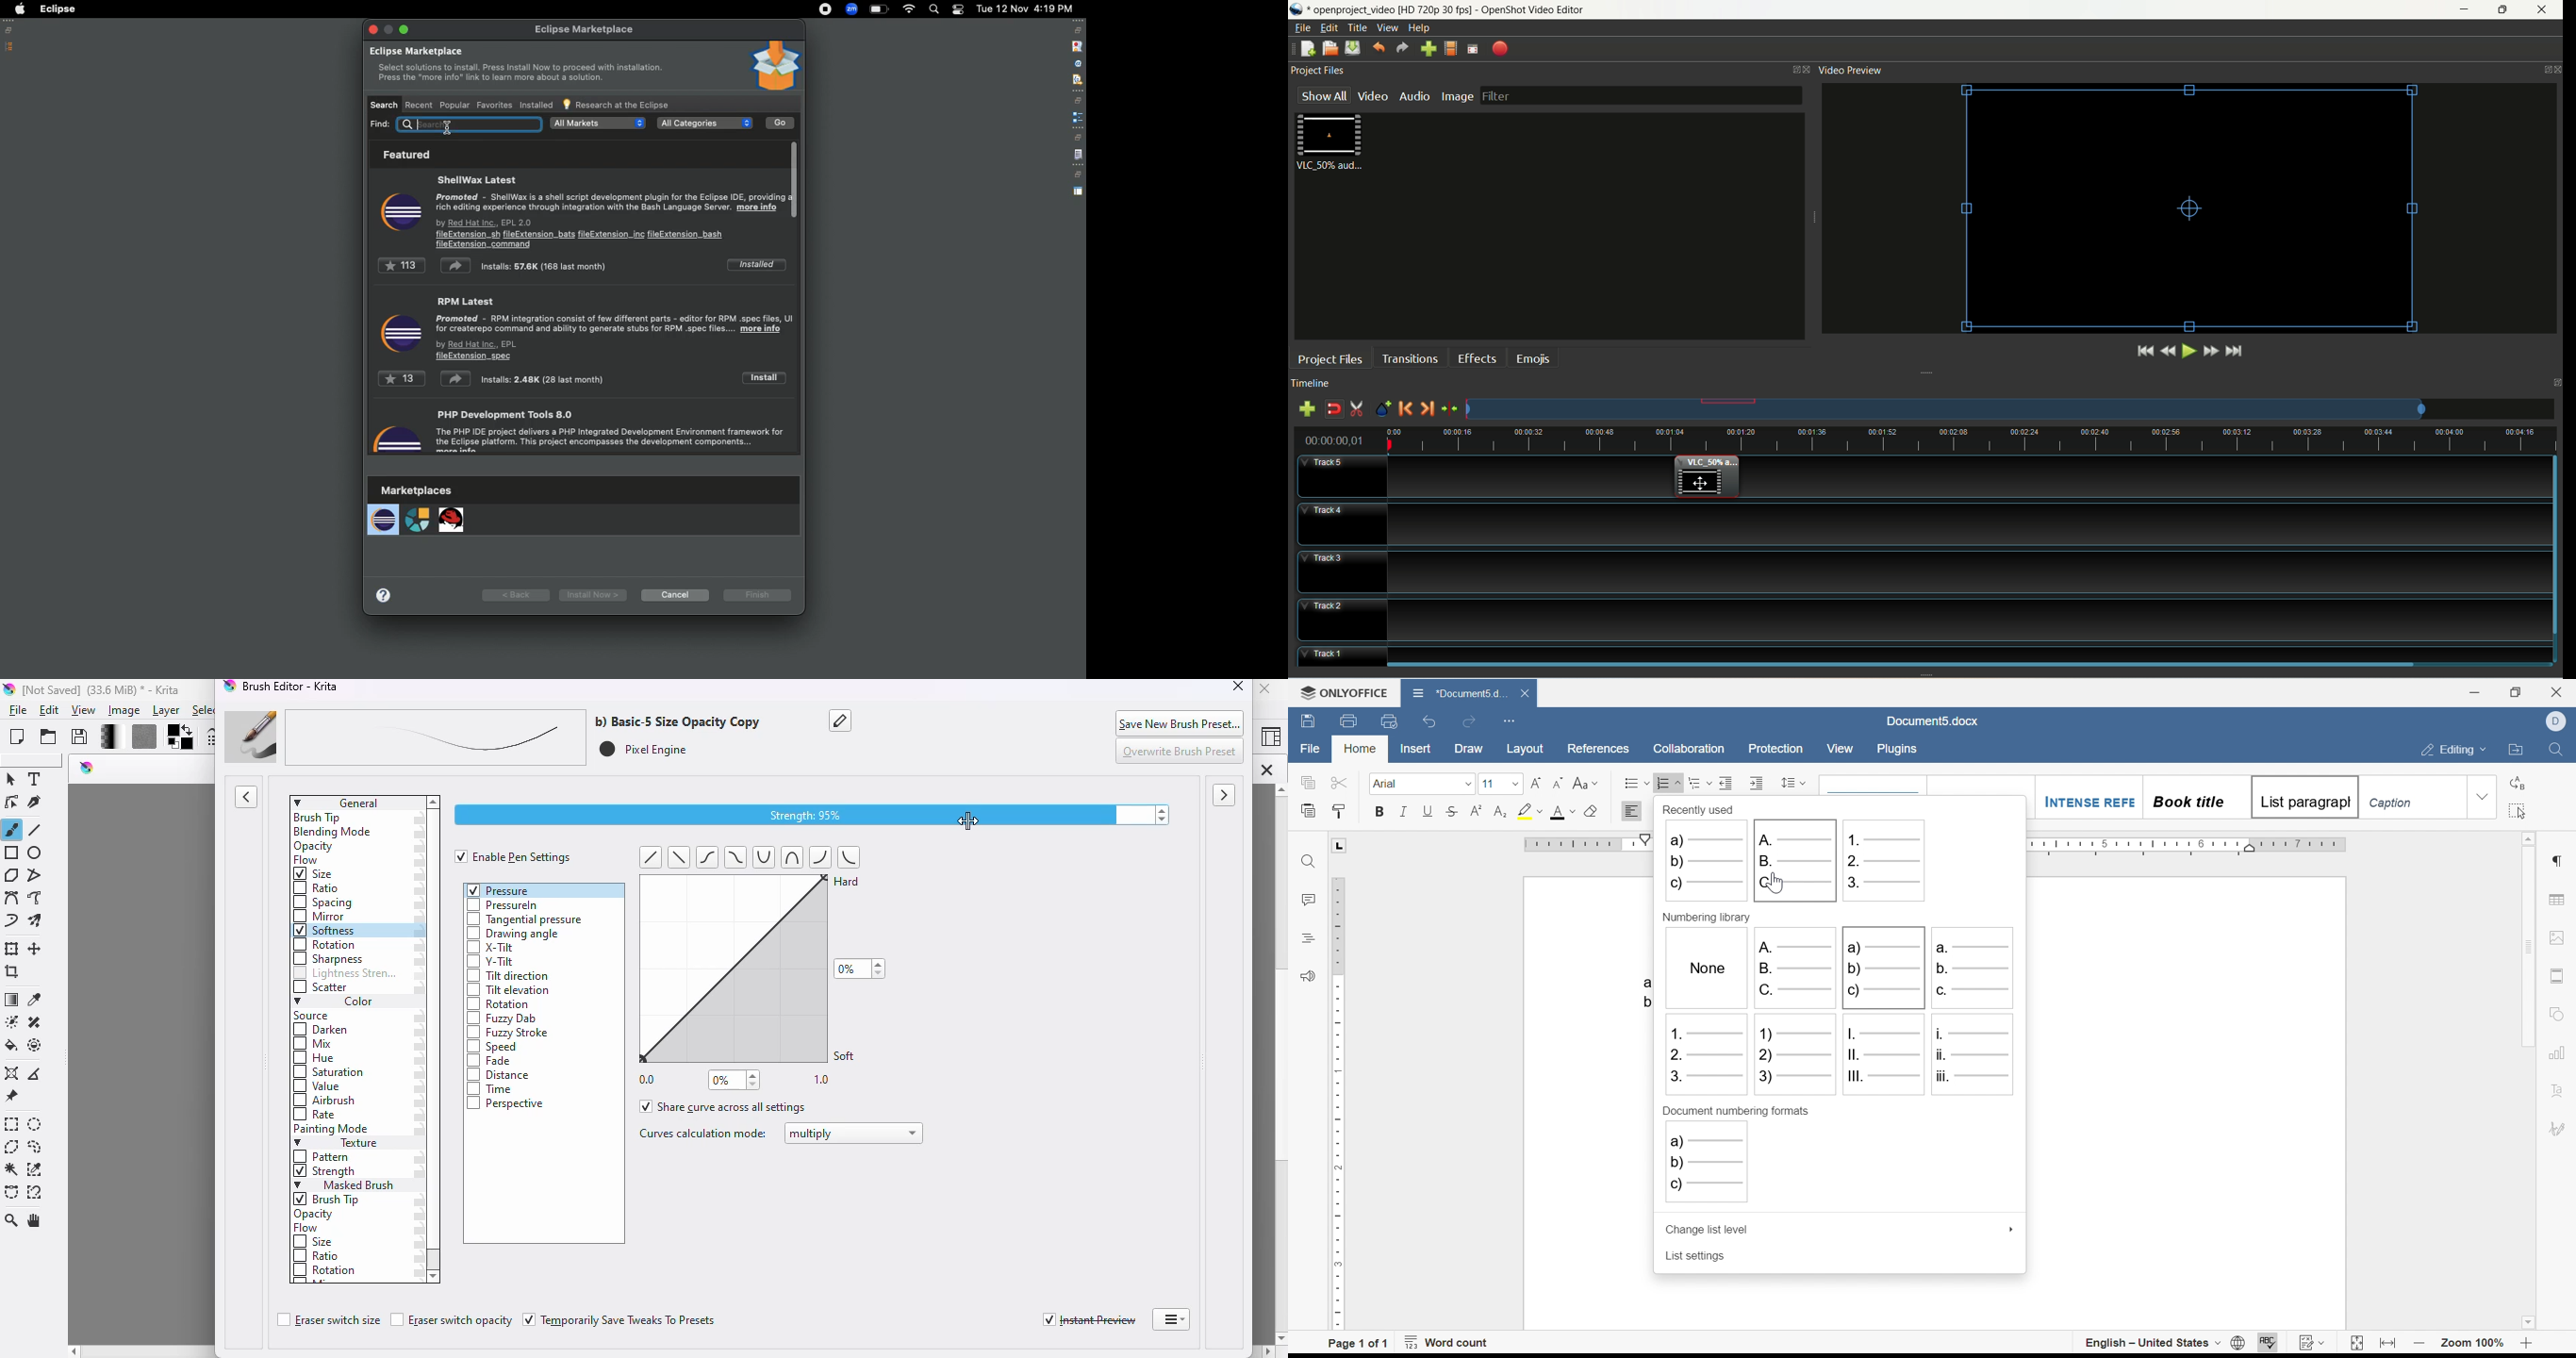 This screenshot has width=2576, height=1372. What do you see at coordinates (2468, 9) in the screenshot?
I see `minimize` at bounding box center [2468, 9].